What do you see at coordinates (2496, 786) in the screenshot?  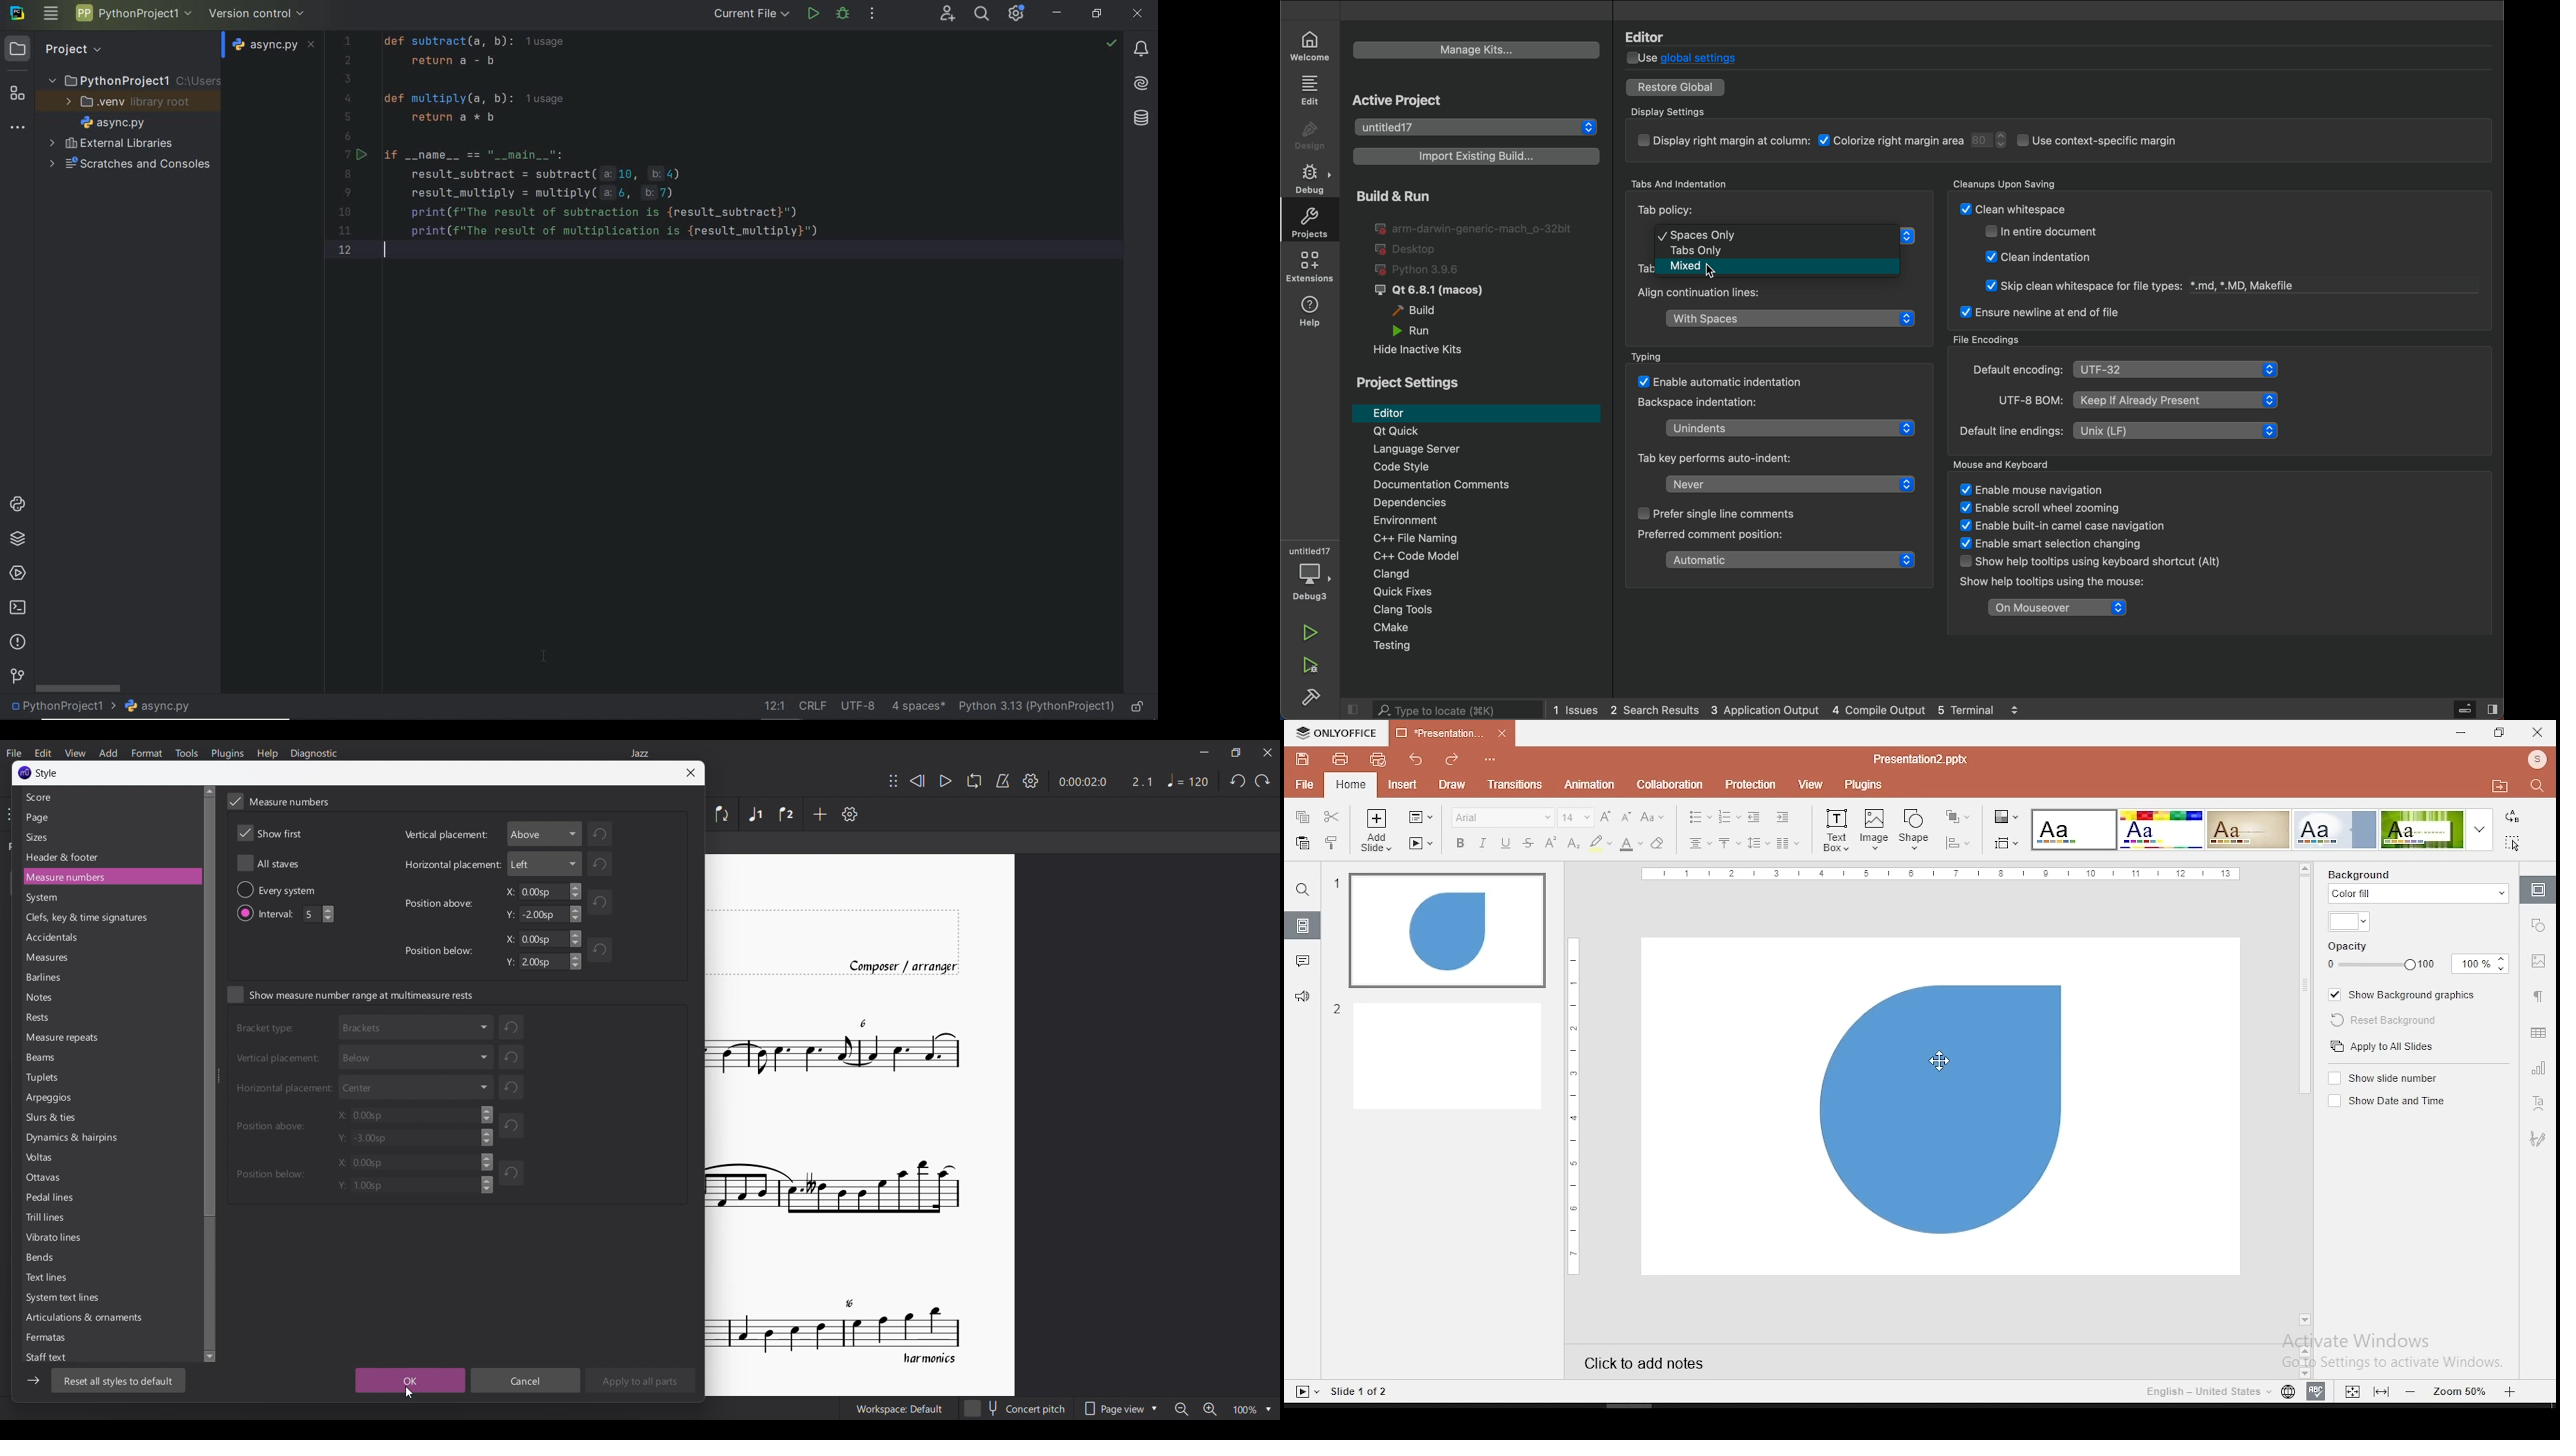 I see `open file location` at bounding box center [2496, 786].